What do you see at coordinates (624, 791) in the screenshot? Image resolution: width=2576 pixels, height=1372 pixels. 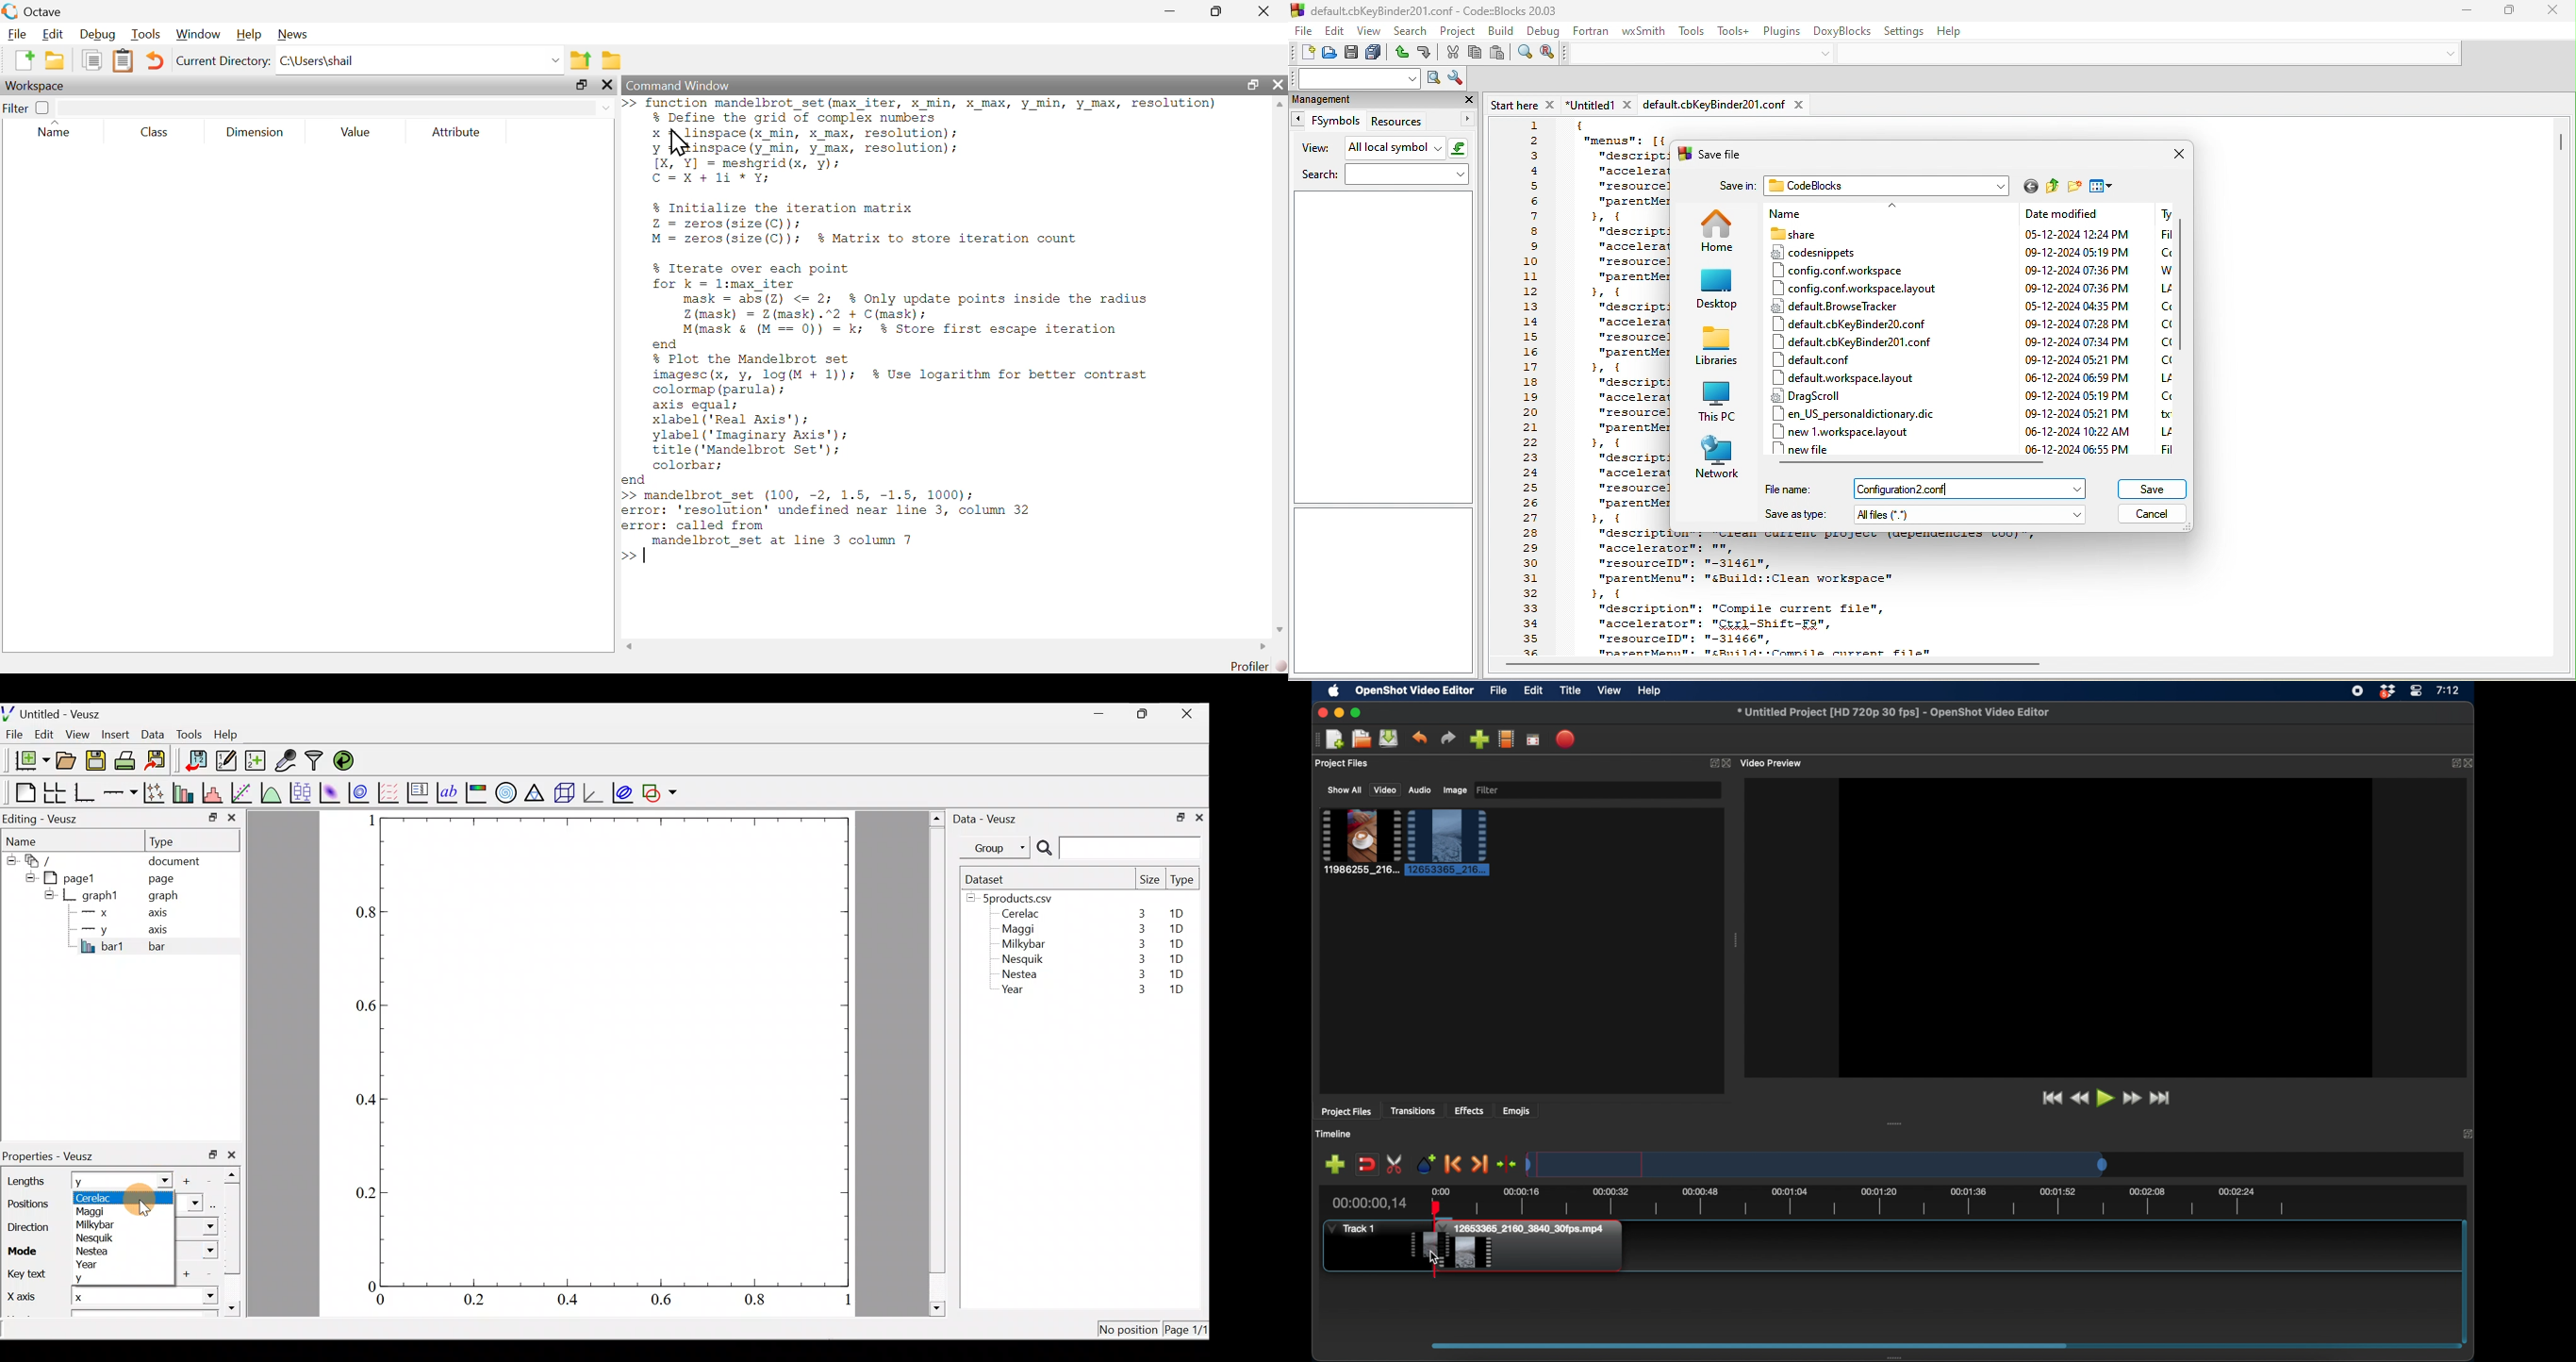 I see `plot covariance ellipses` at bounding box center [624, 791].